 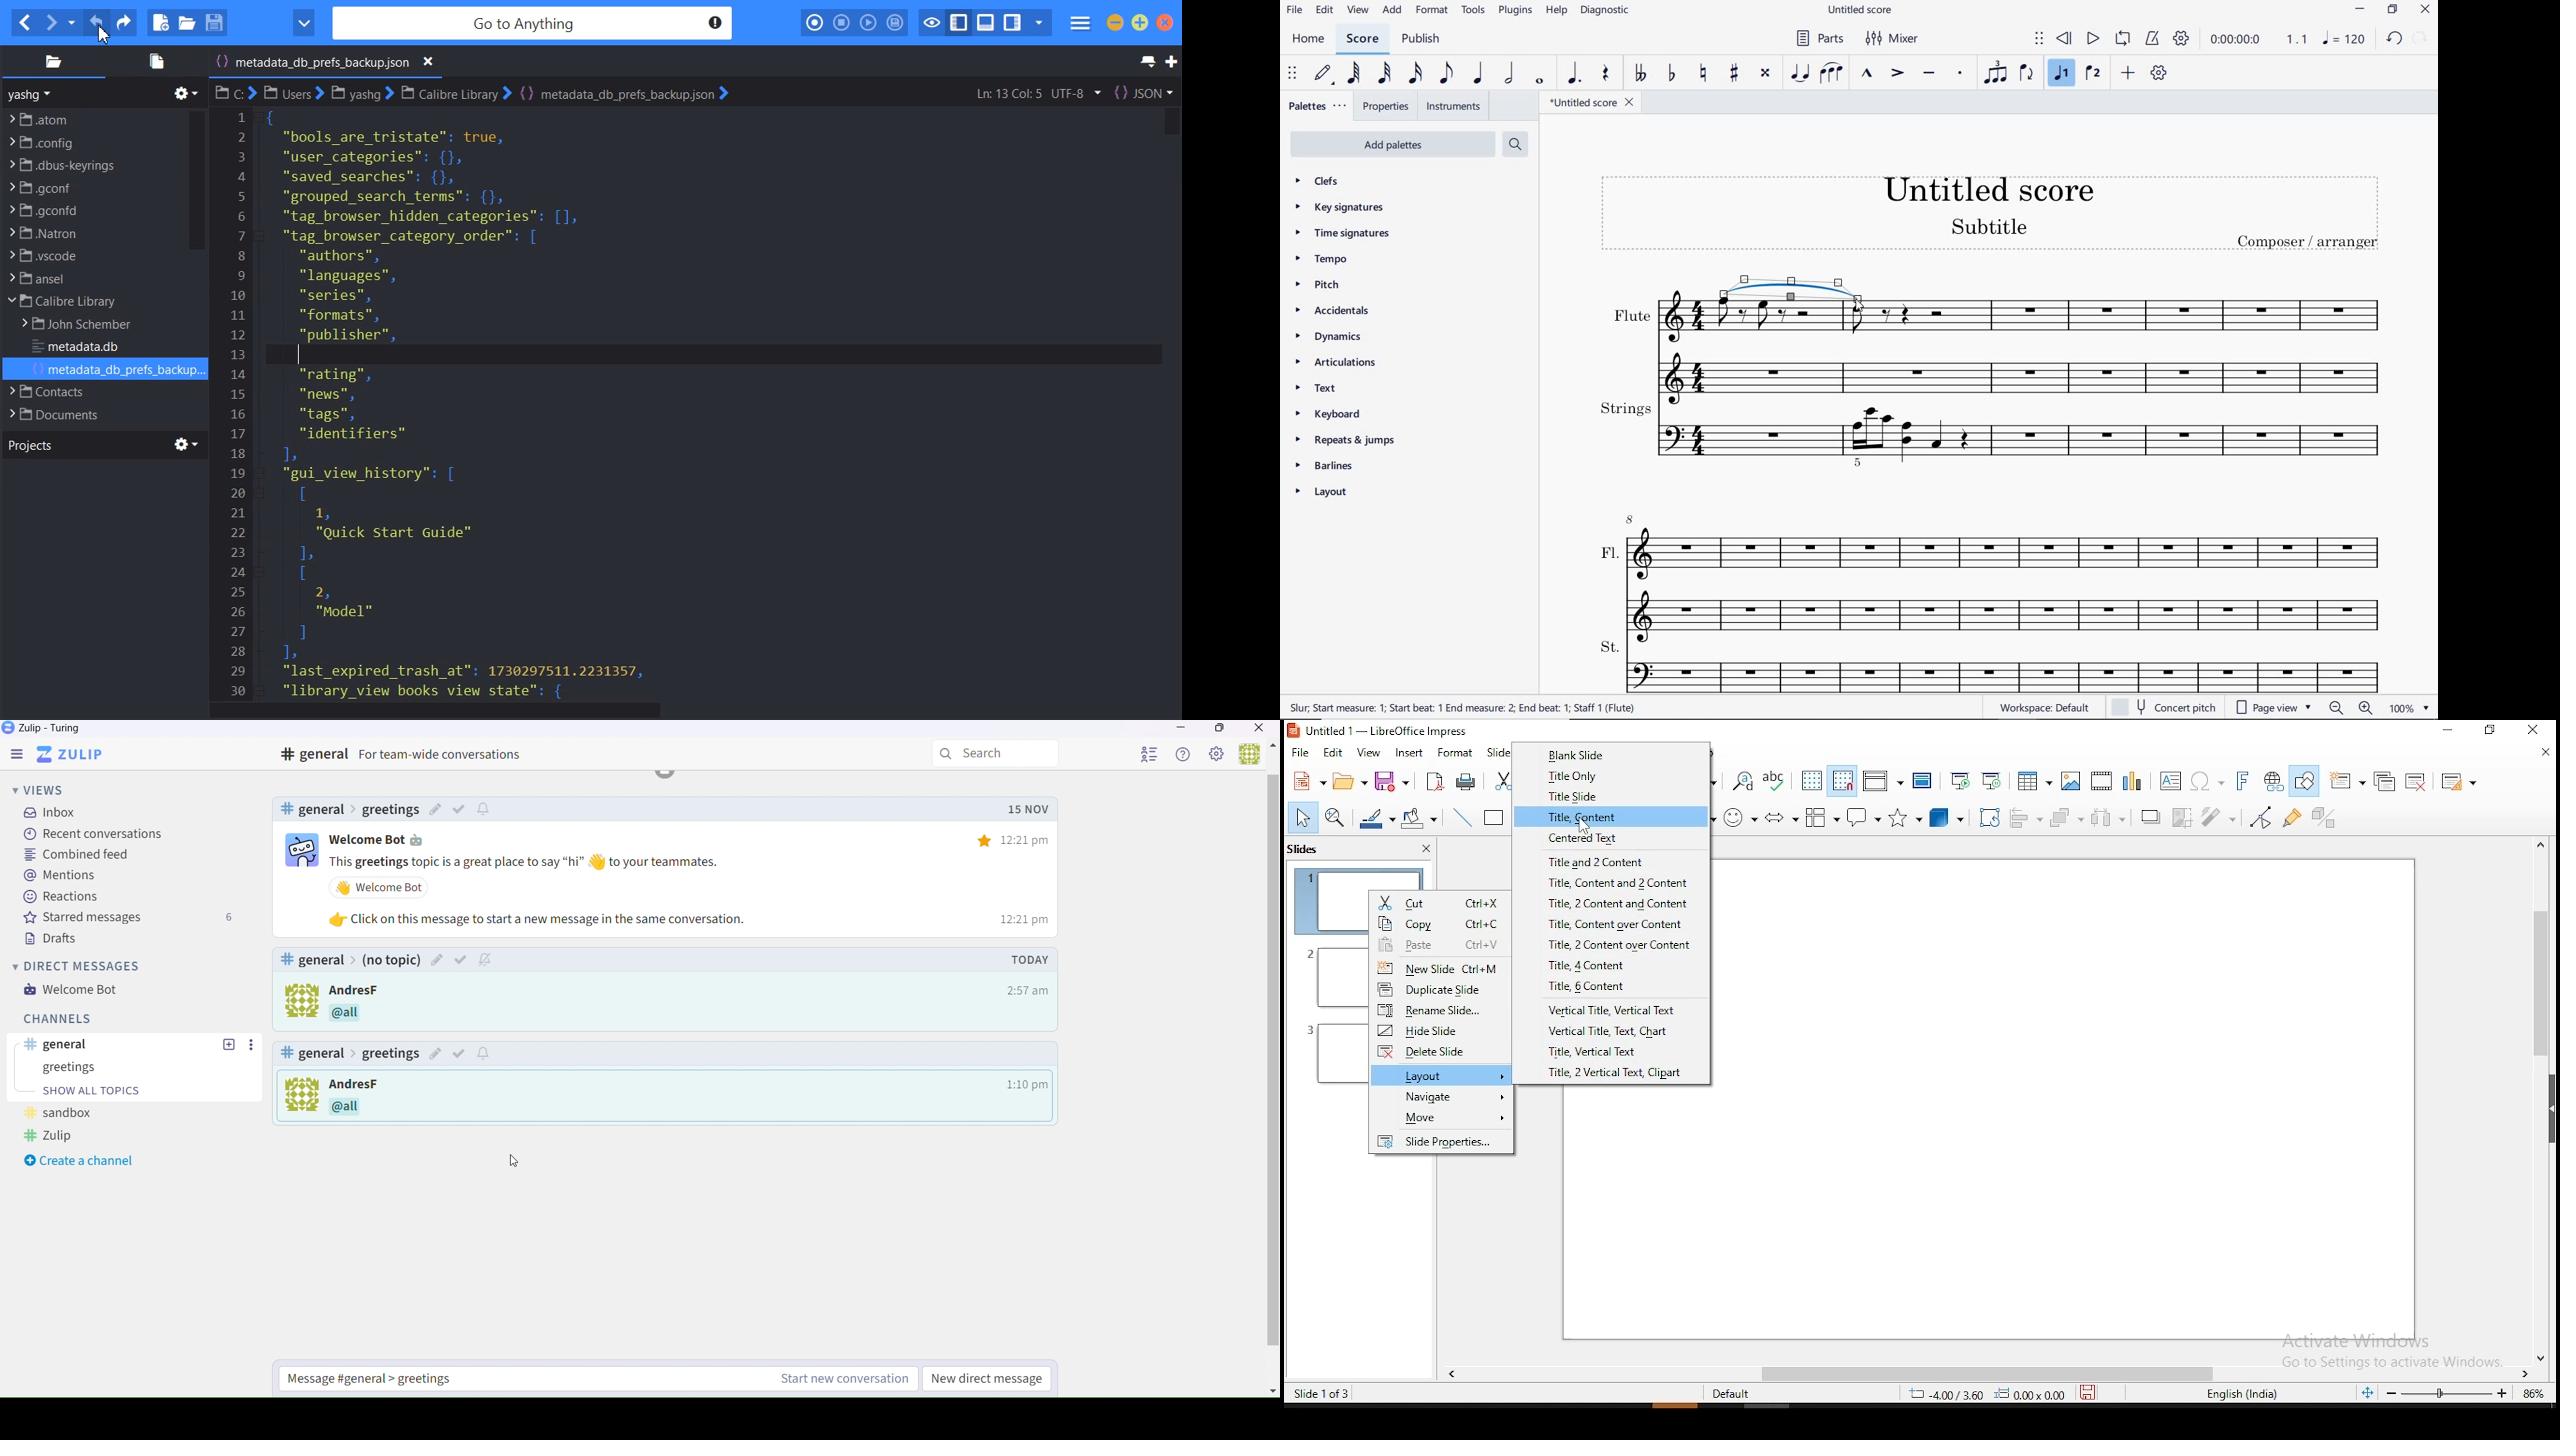 I want to click on Menu, so click(x=20, y=753).